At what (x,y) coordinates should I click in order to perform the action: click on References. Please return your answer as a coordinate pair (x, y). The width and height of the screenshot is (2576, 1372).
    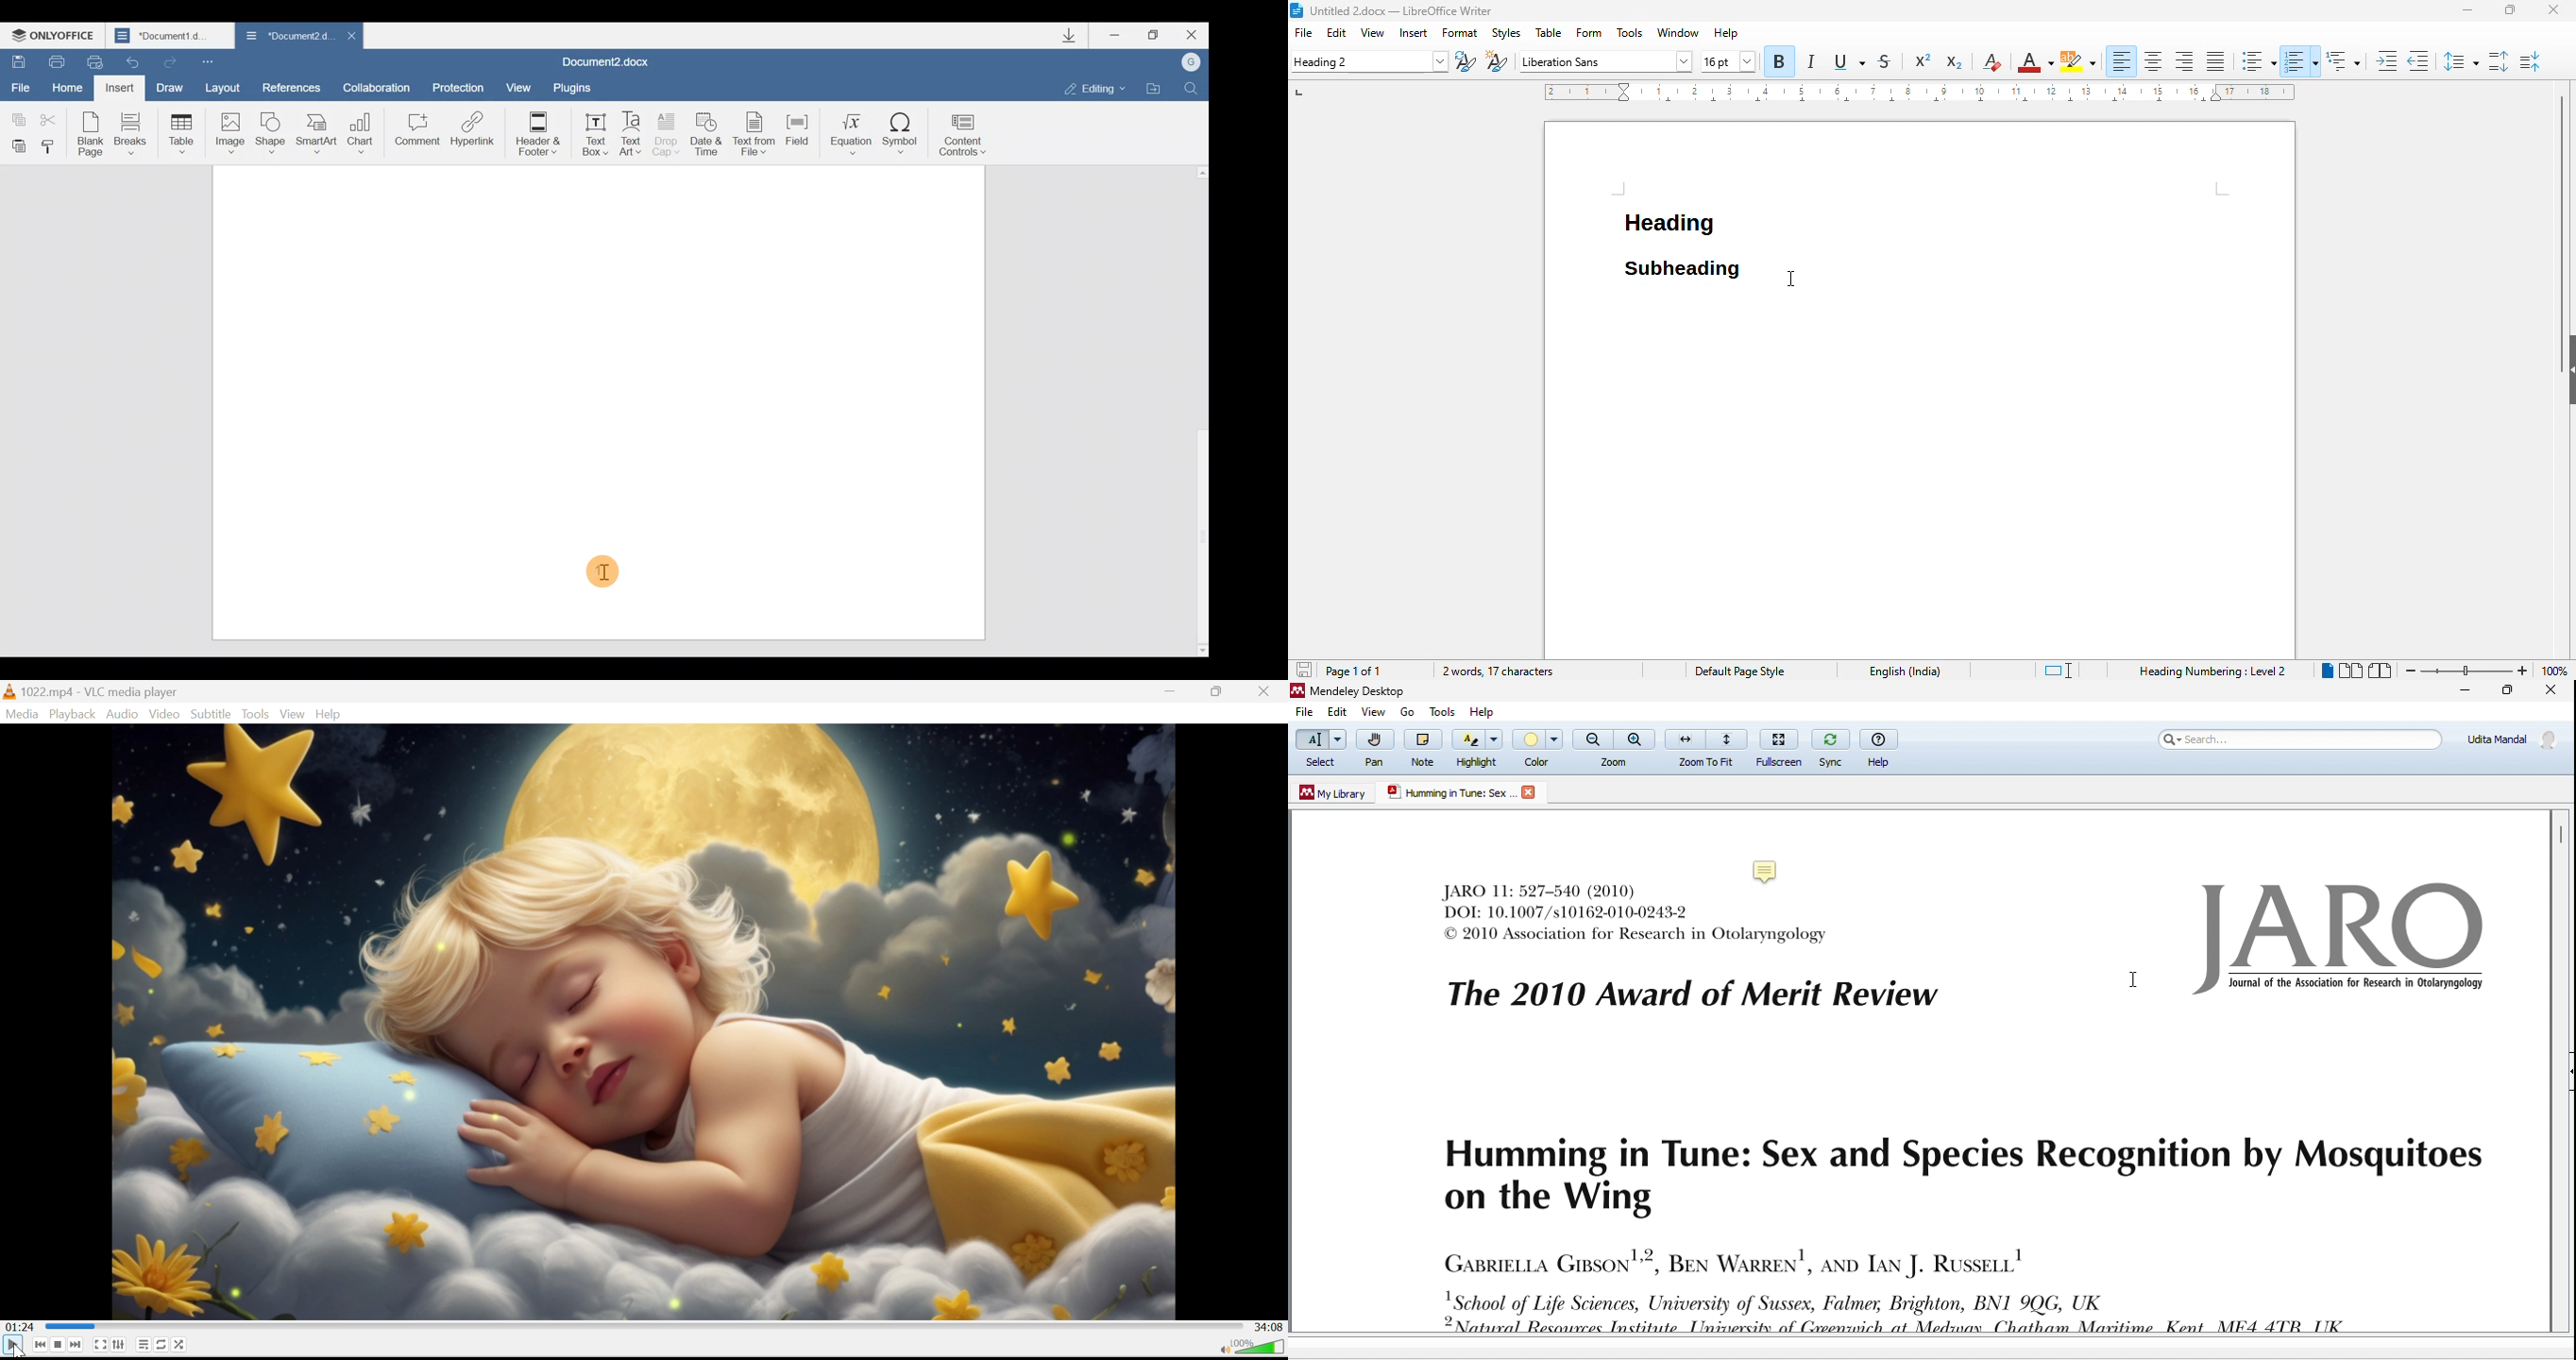
    Looking at the image, I should click on (292, 87).